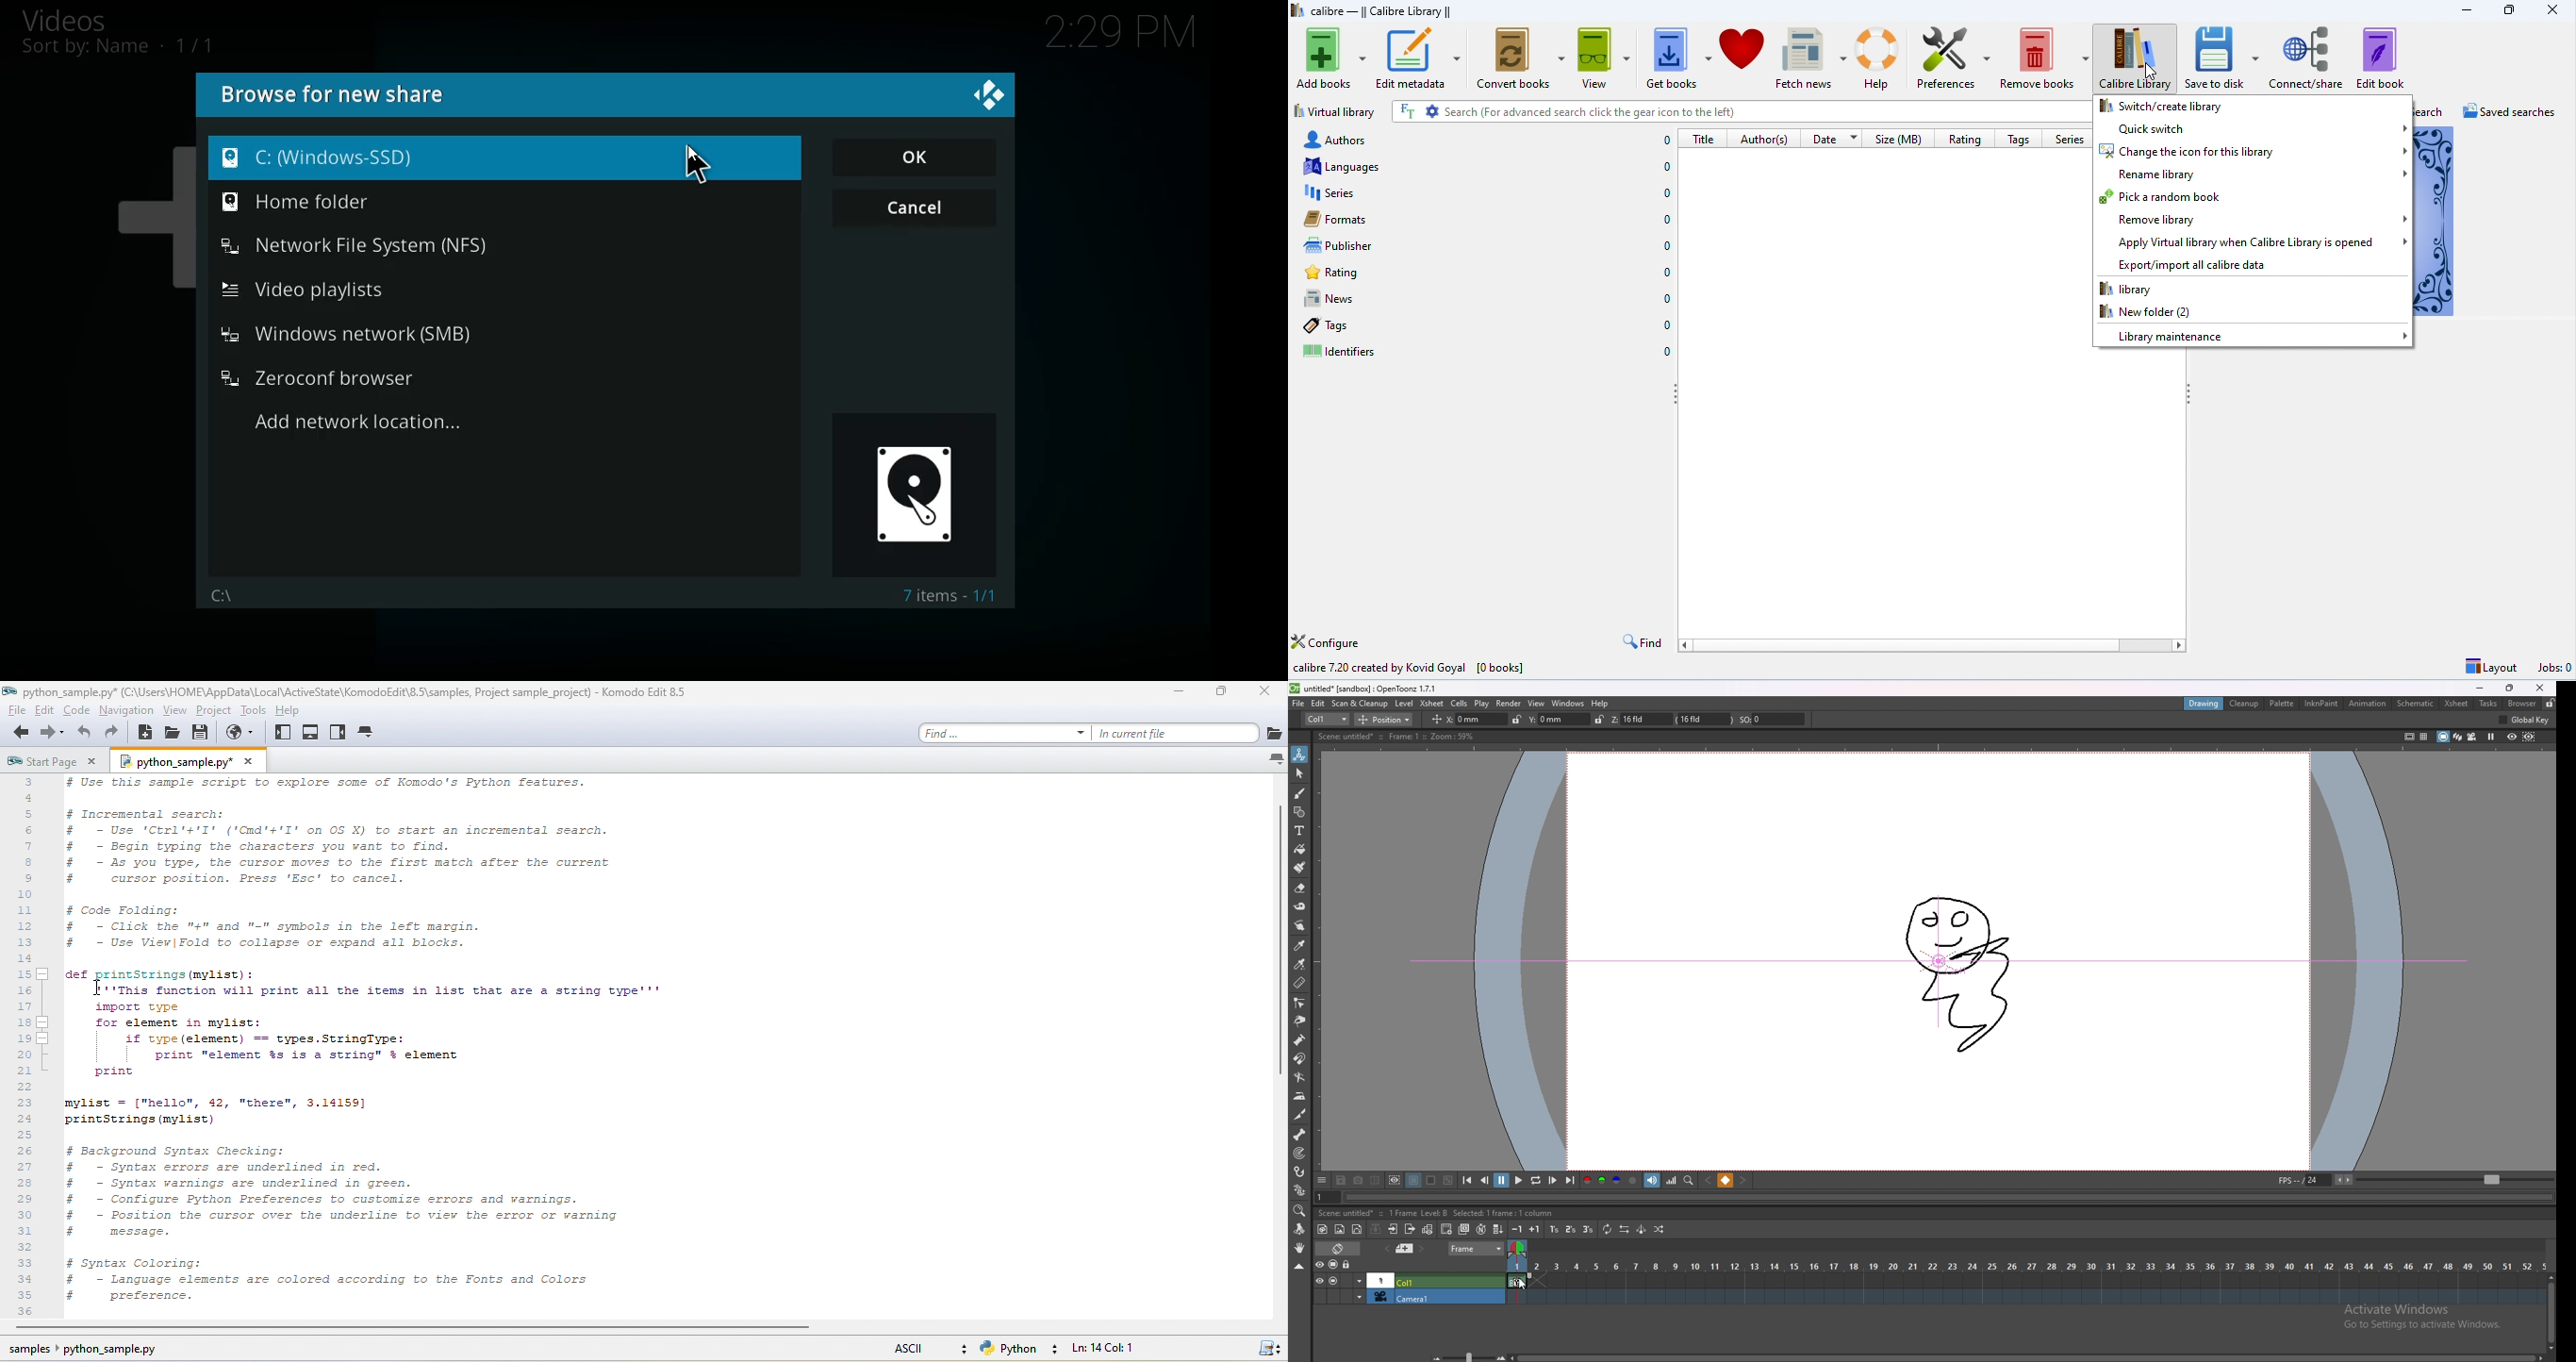 This screenshot has width=2576, height=1372. I want to click on Image, so click(917, 491).